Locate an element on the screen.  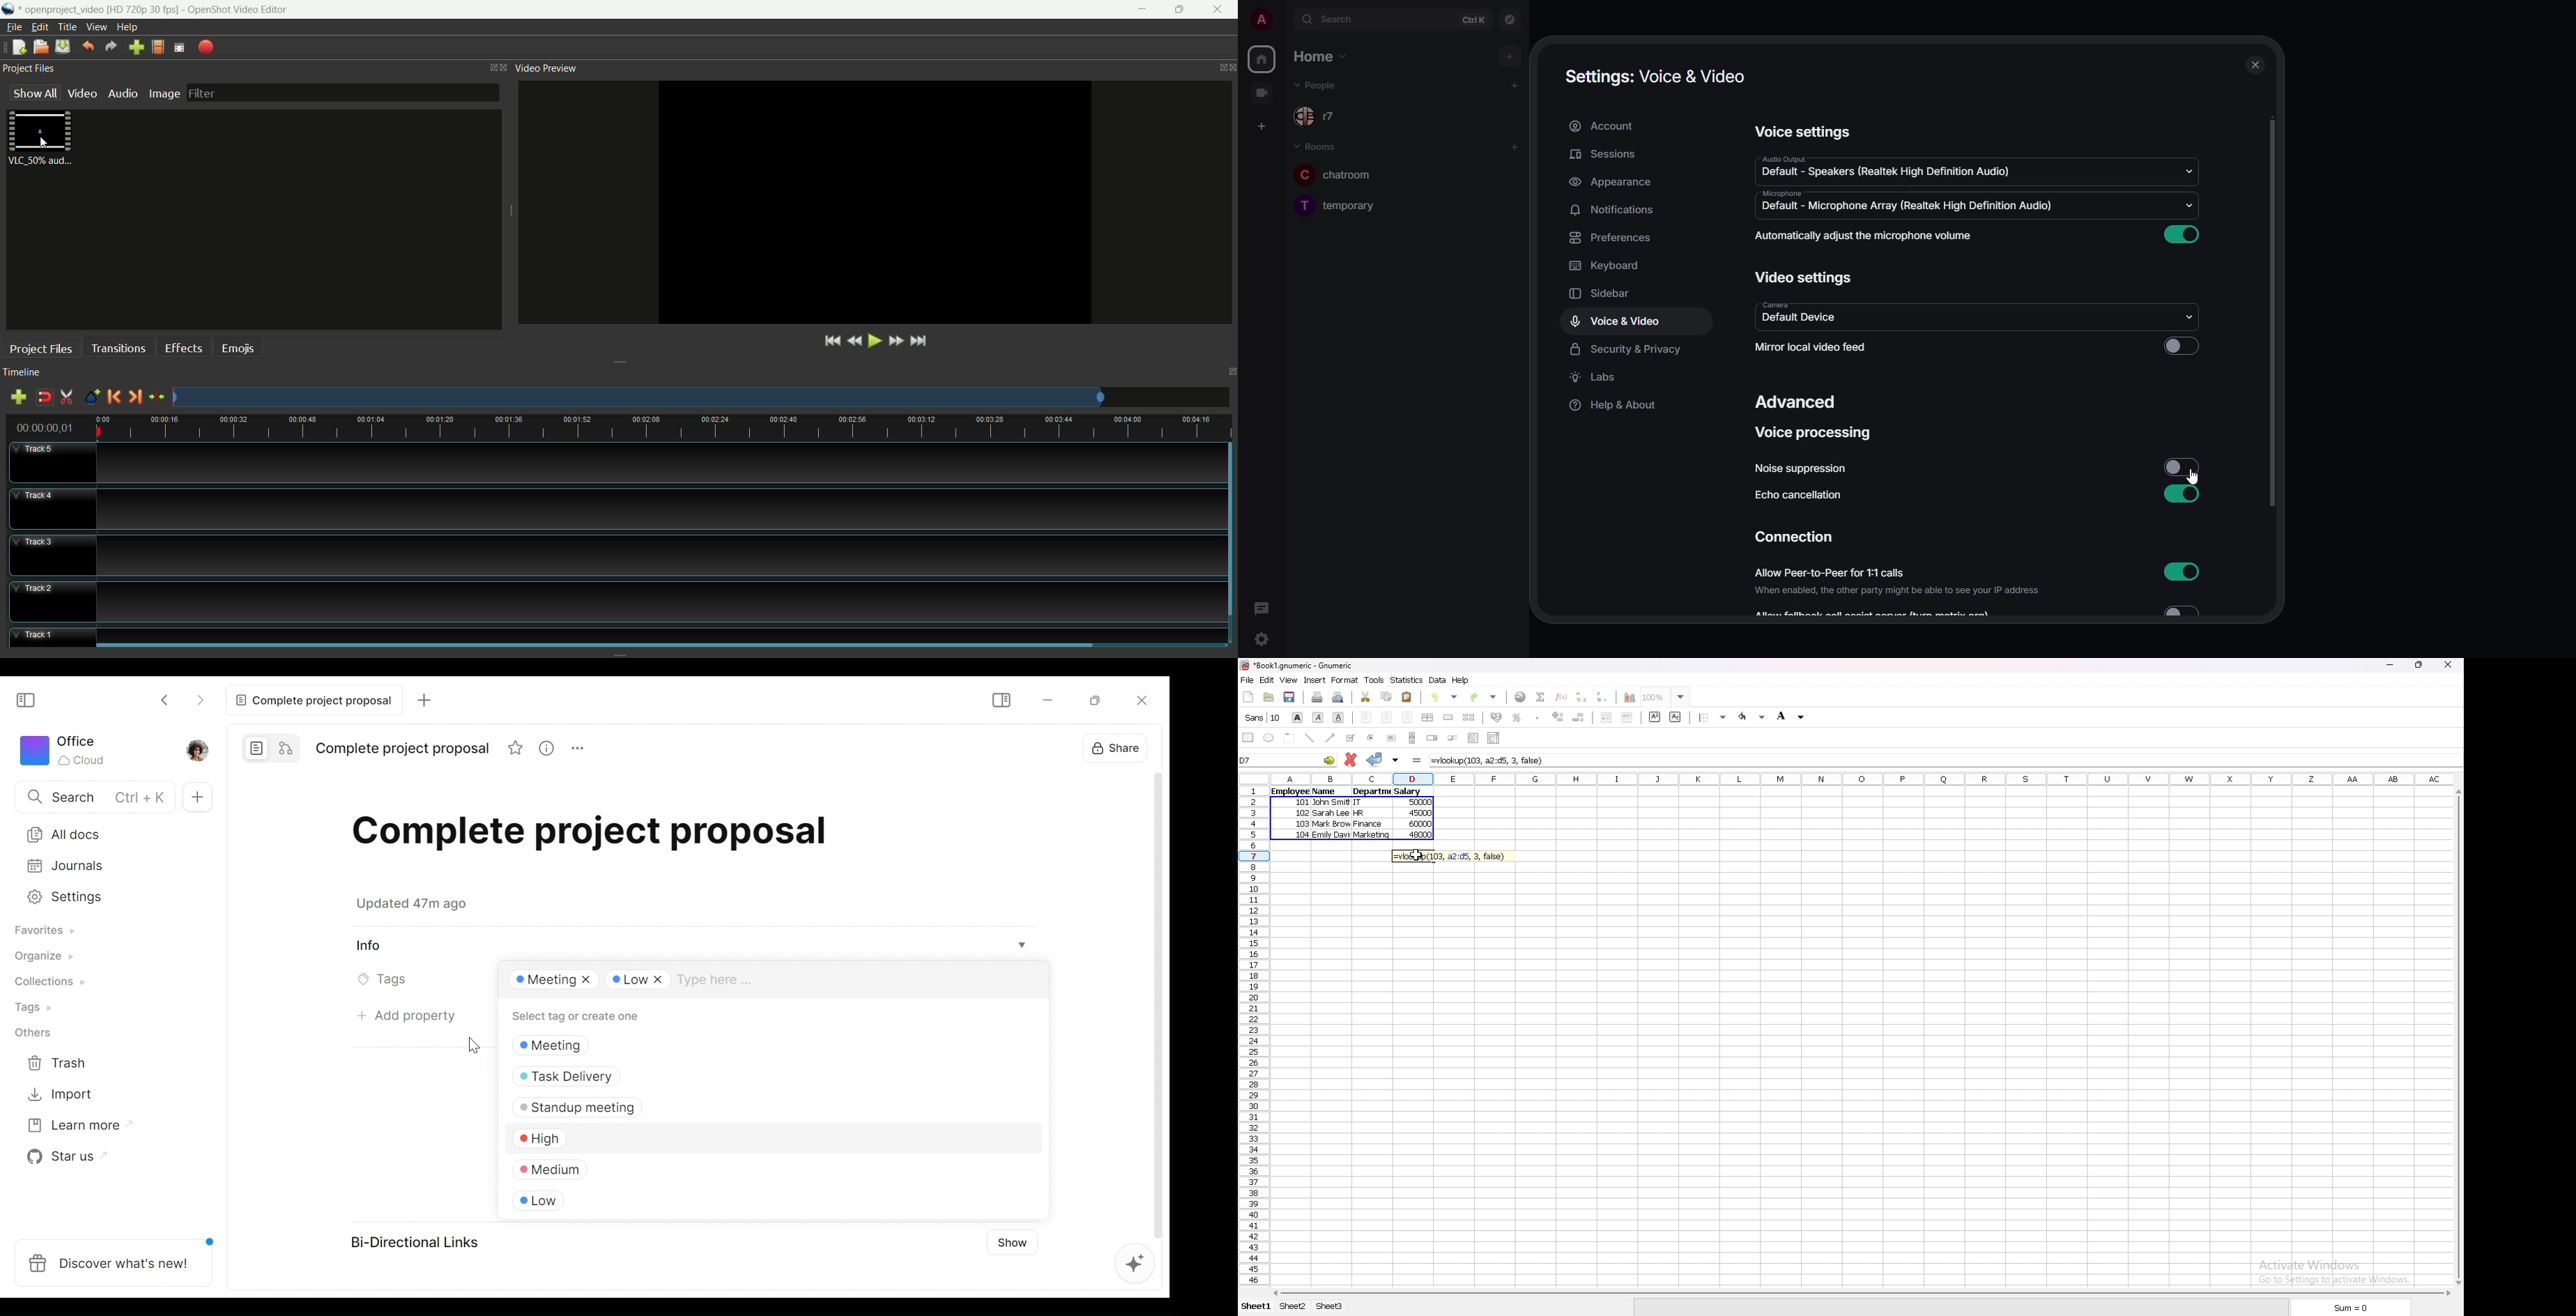
drop down is located at coordinates (2192, 169).